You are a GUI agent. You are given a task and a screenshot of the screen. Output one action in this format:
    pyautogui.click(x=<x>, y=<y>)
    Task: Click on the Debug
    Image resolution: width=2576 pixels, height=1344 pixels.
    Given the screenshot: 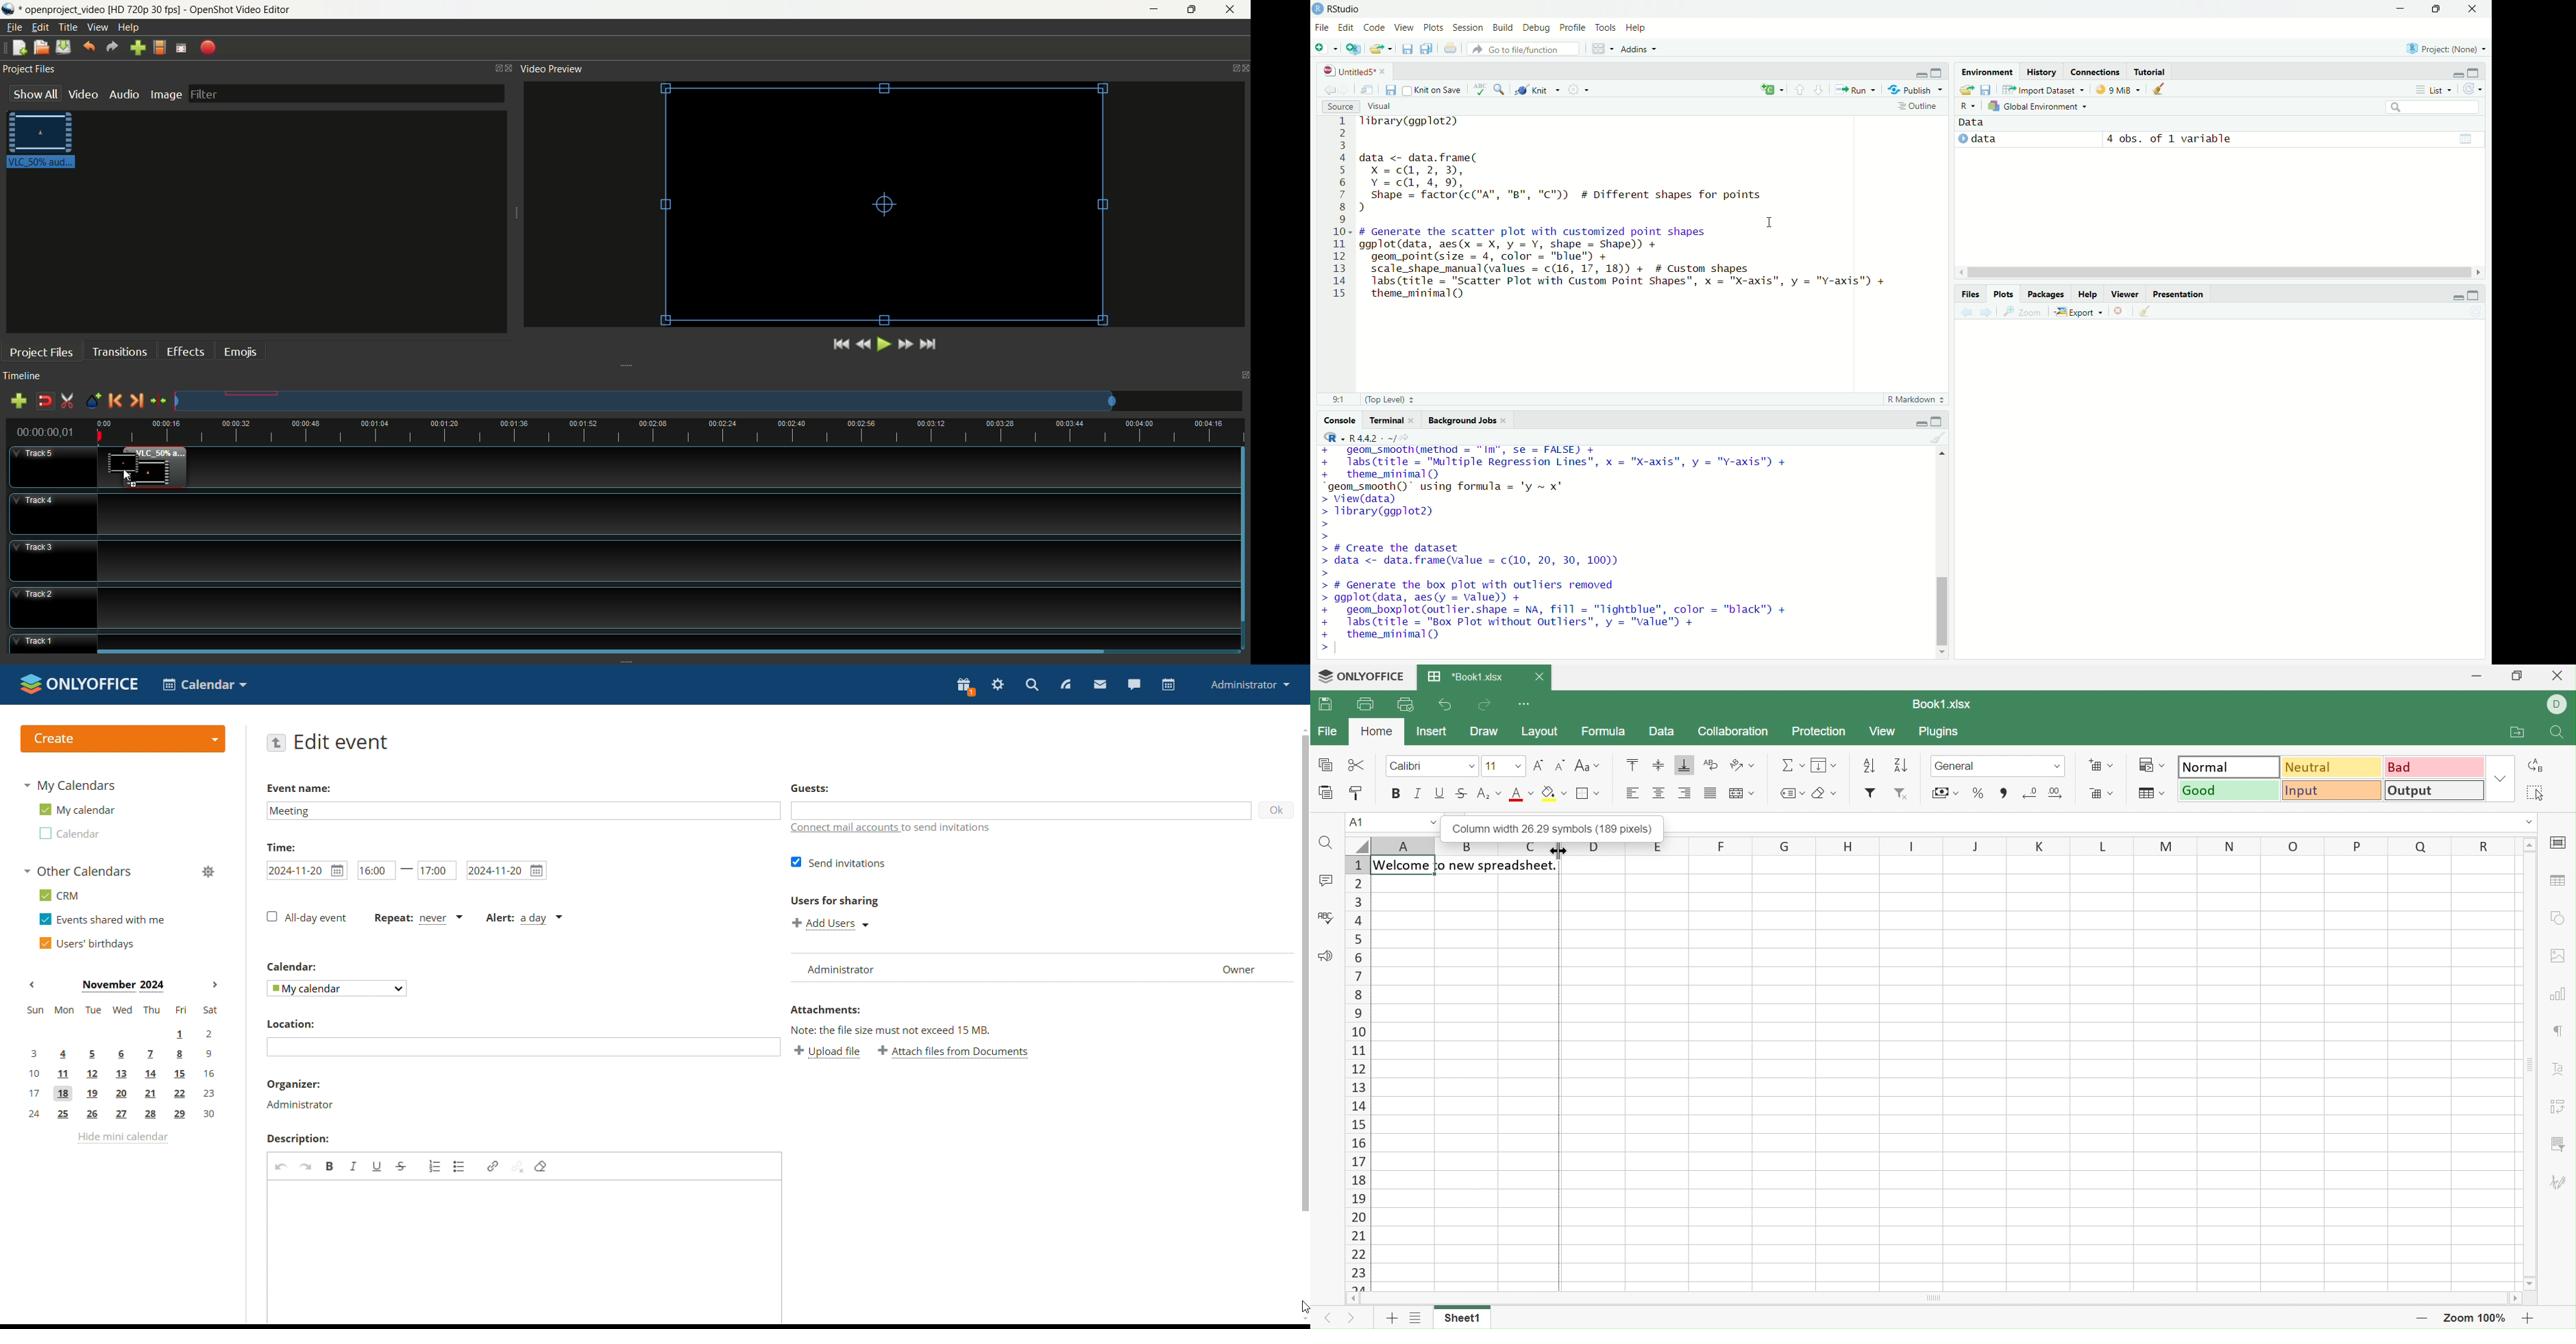 What is the action you would take?
    pyautogui.click(x=1536, y=28)
    